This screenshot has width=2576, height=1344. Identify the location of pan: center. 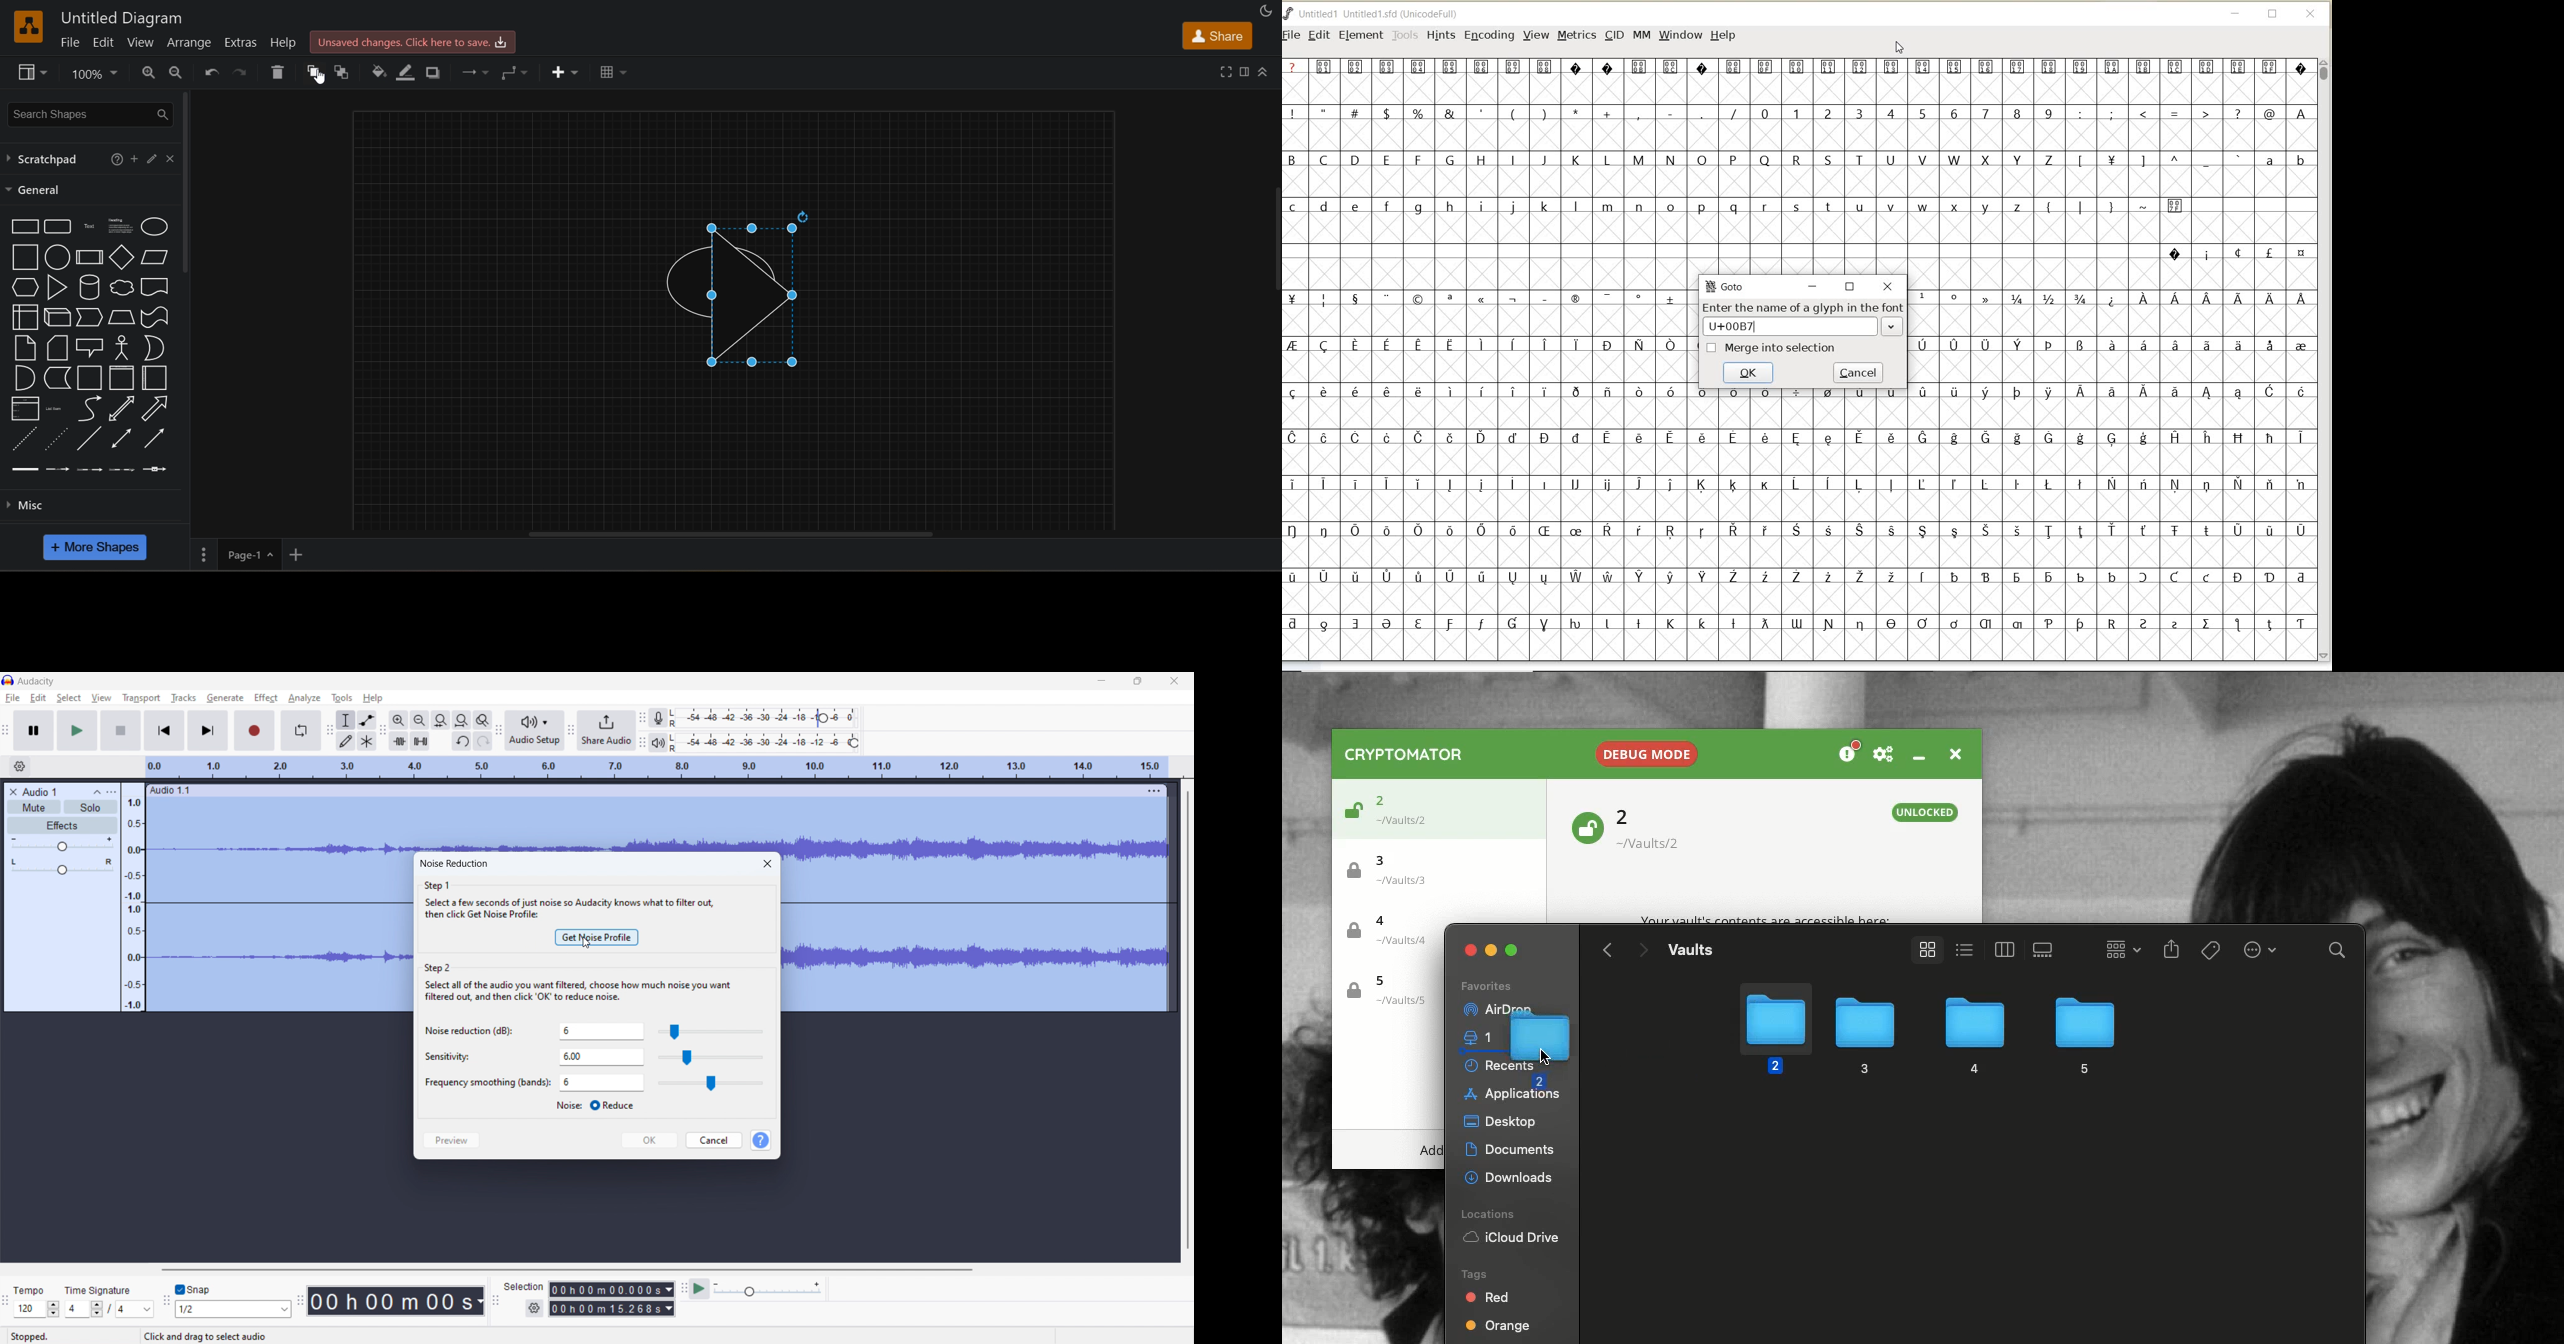
(63, 866).